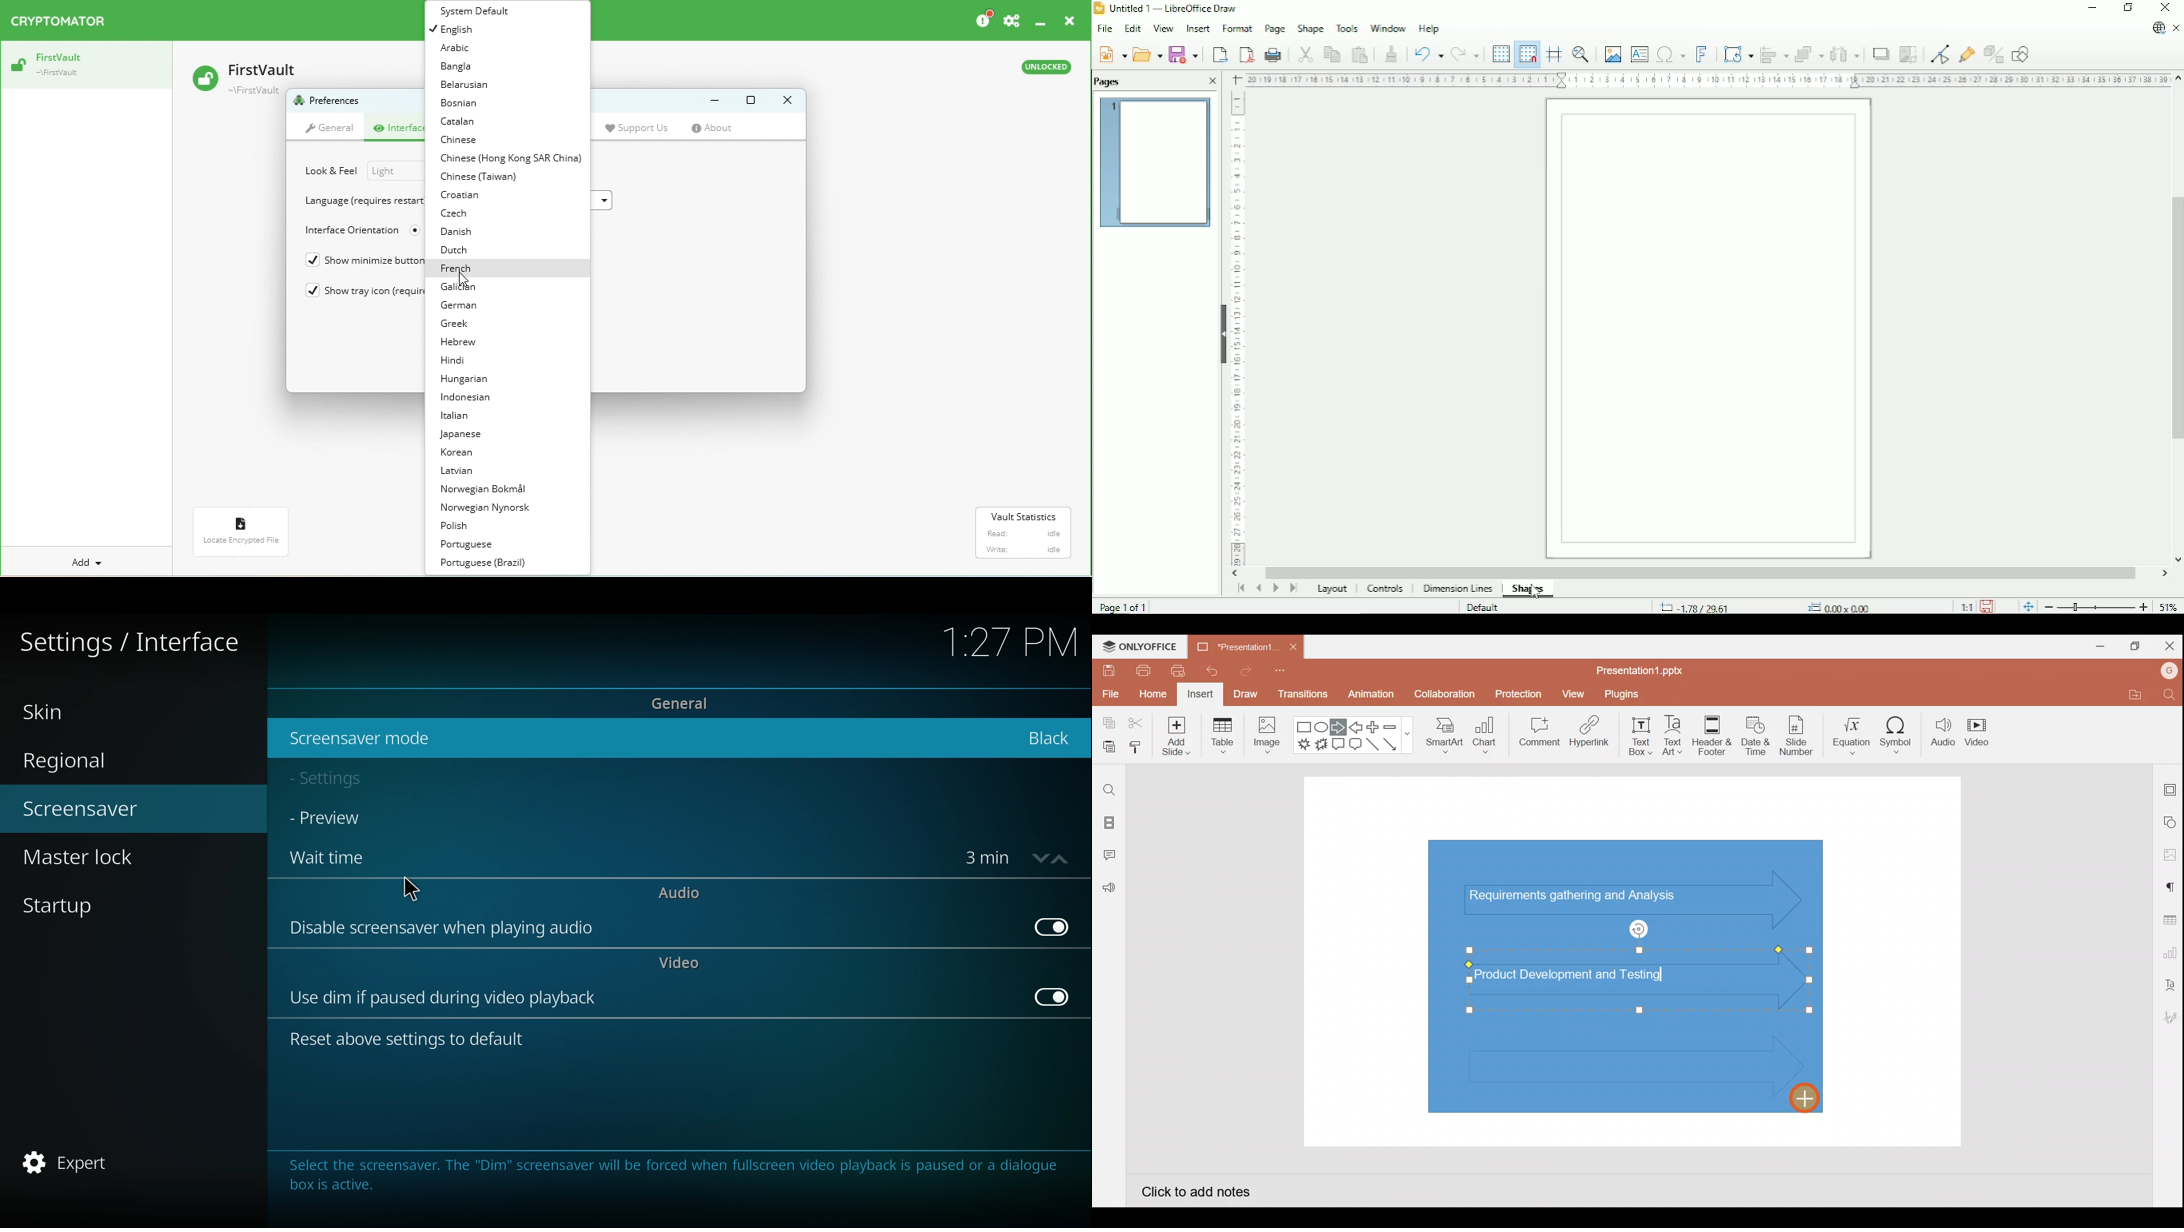 This screenshot has width=2184, height=1232. I want to click on Shadow, so click(1879, 55).